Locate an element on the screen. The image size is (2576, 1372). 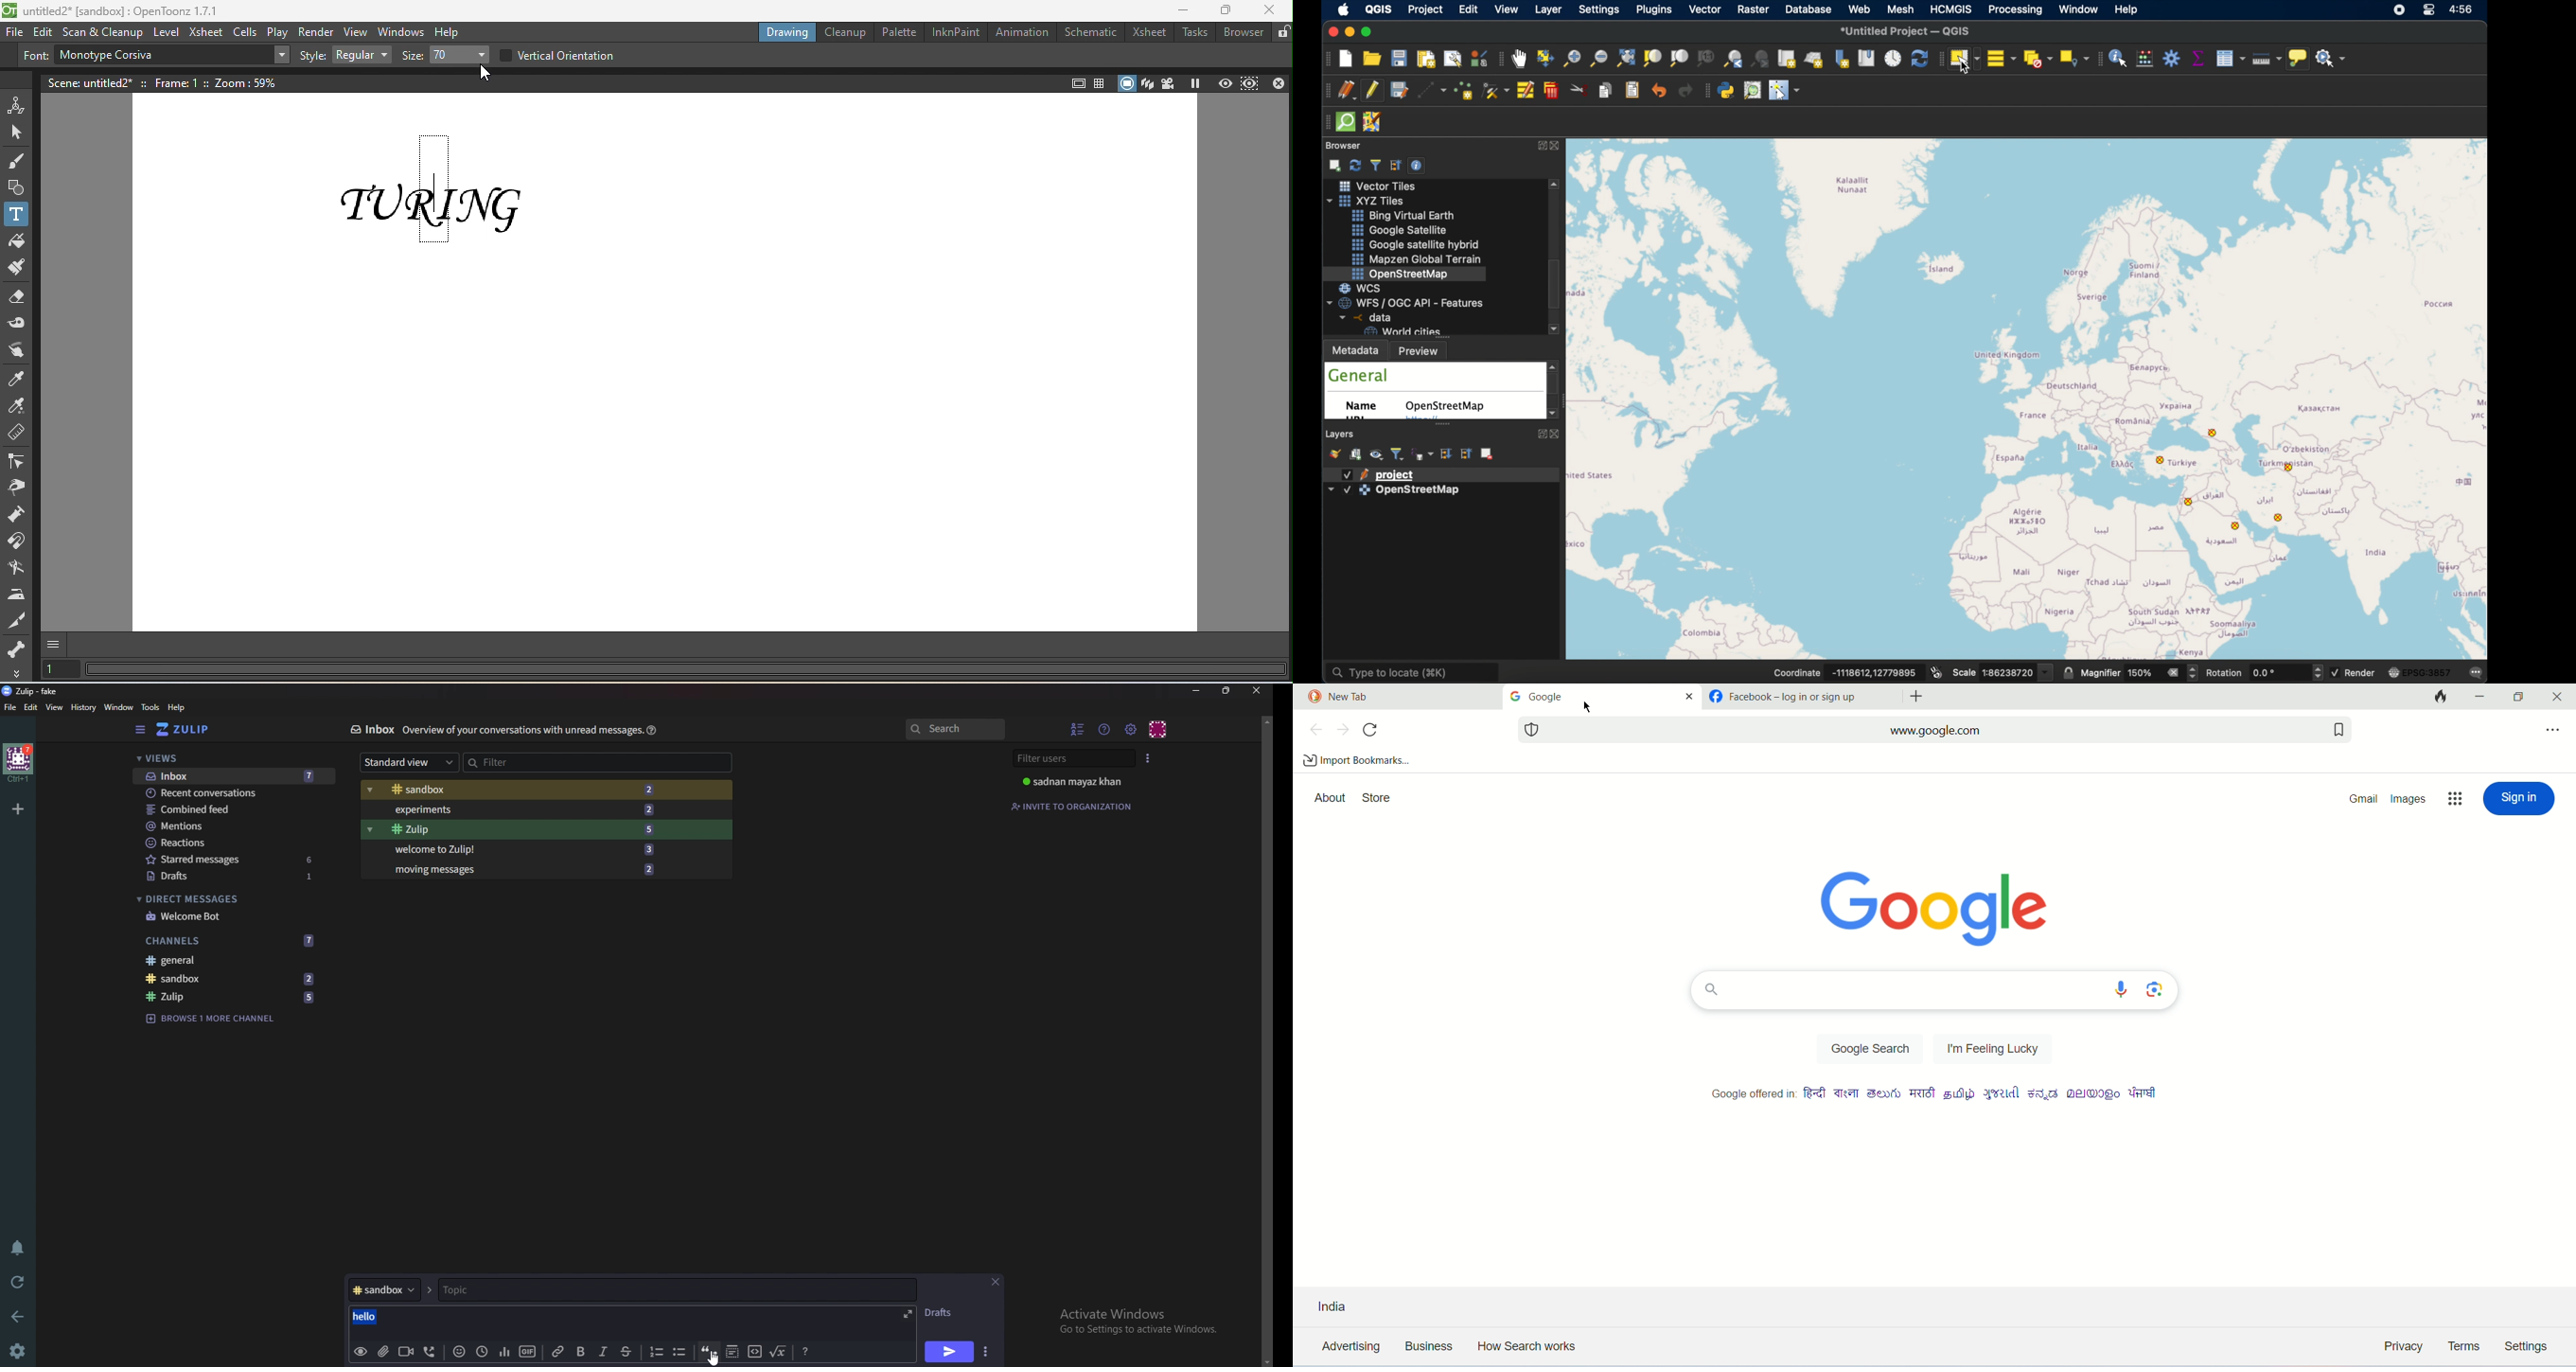
Math is located at coordinates (780, 1352).